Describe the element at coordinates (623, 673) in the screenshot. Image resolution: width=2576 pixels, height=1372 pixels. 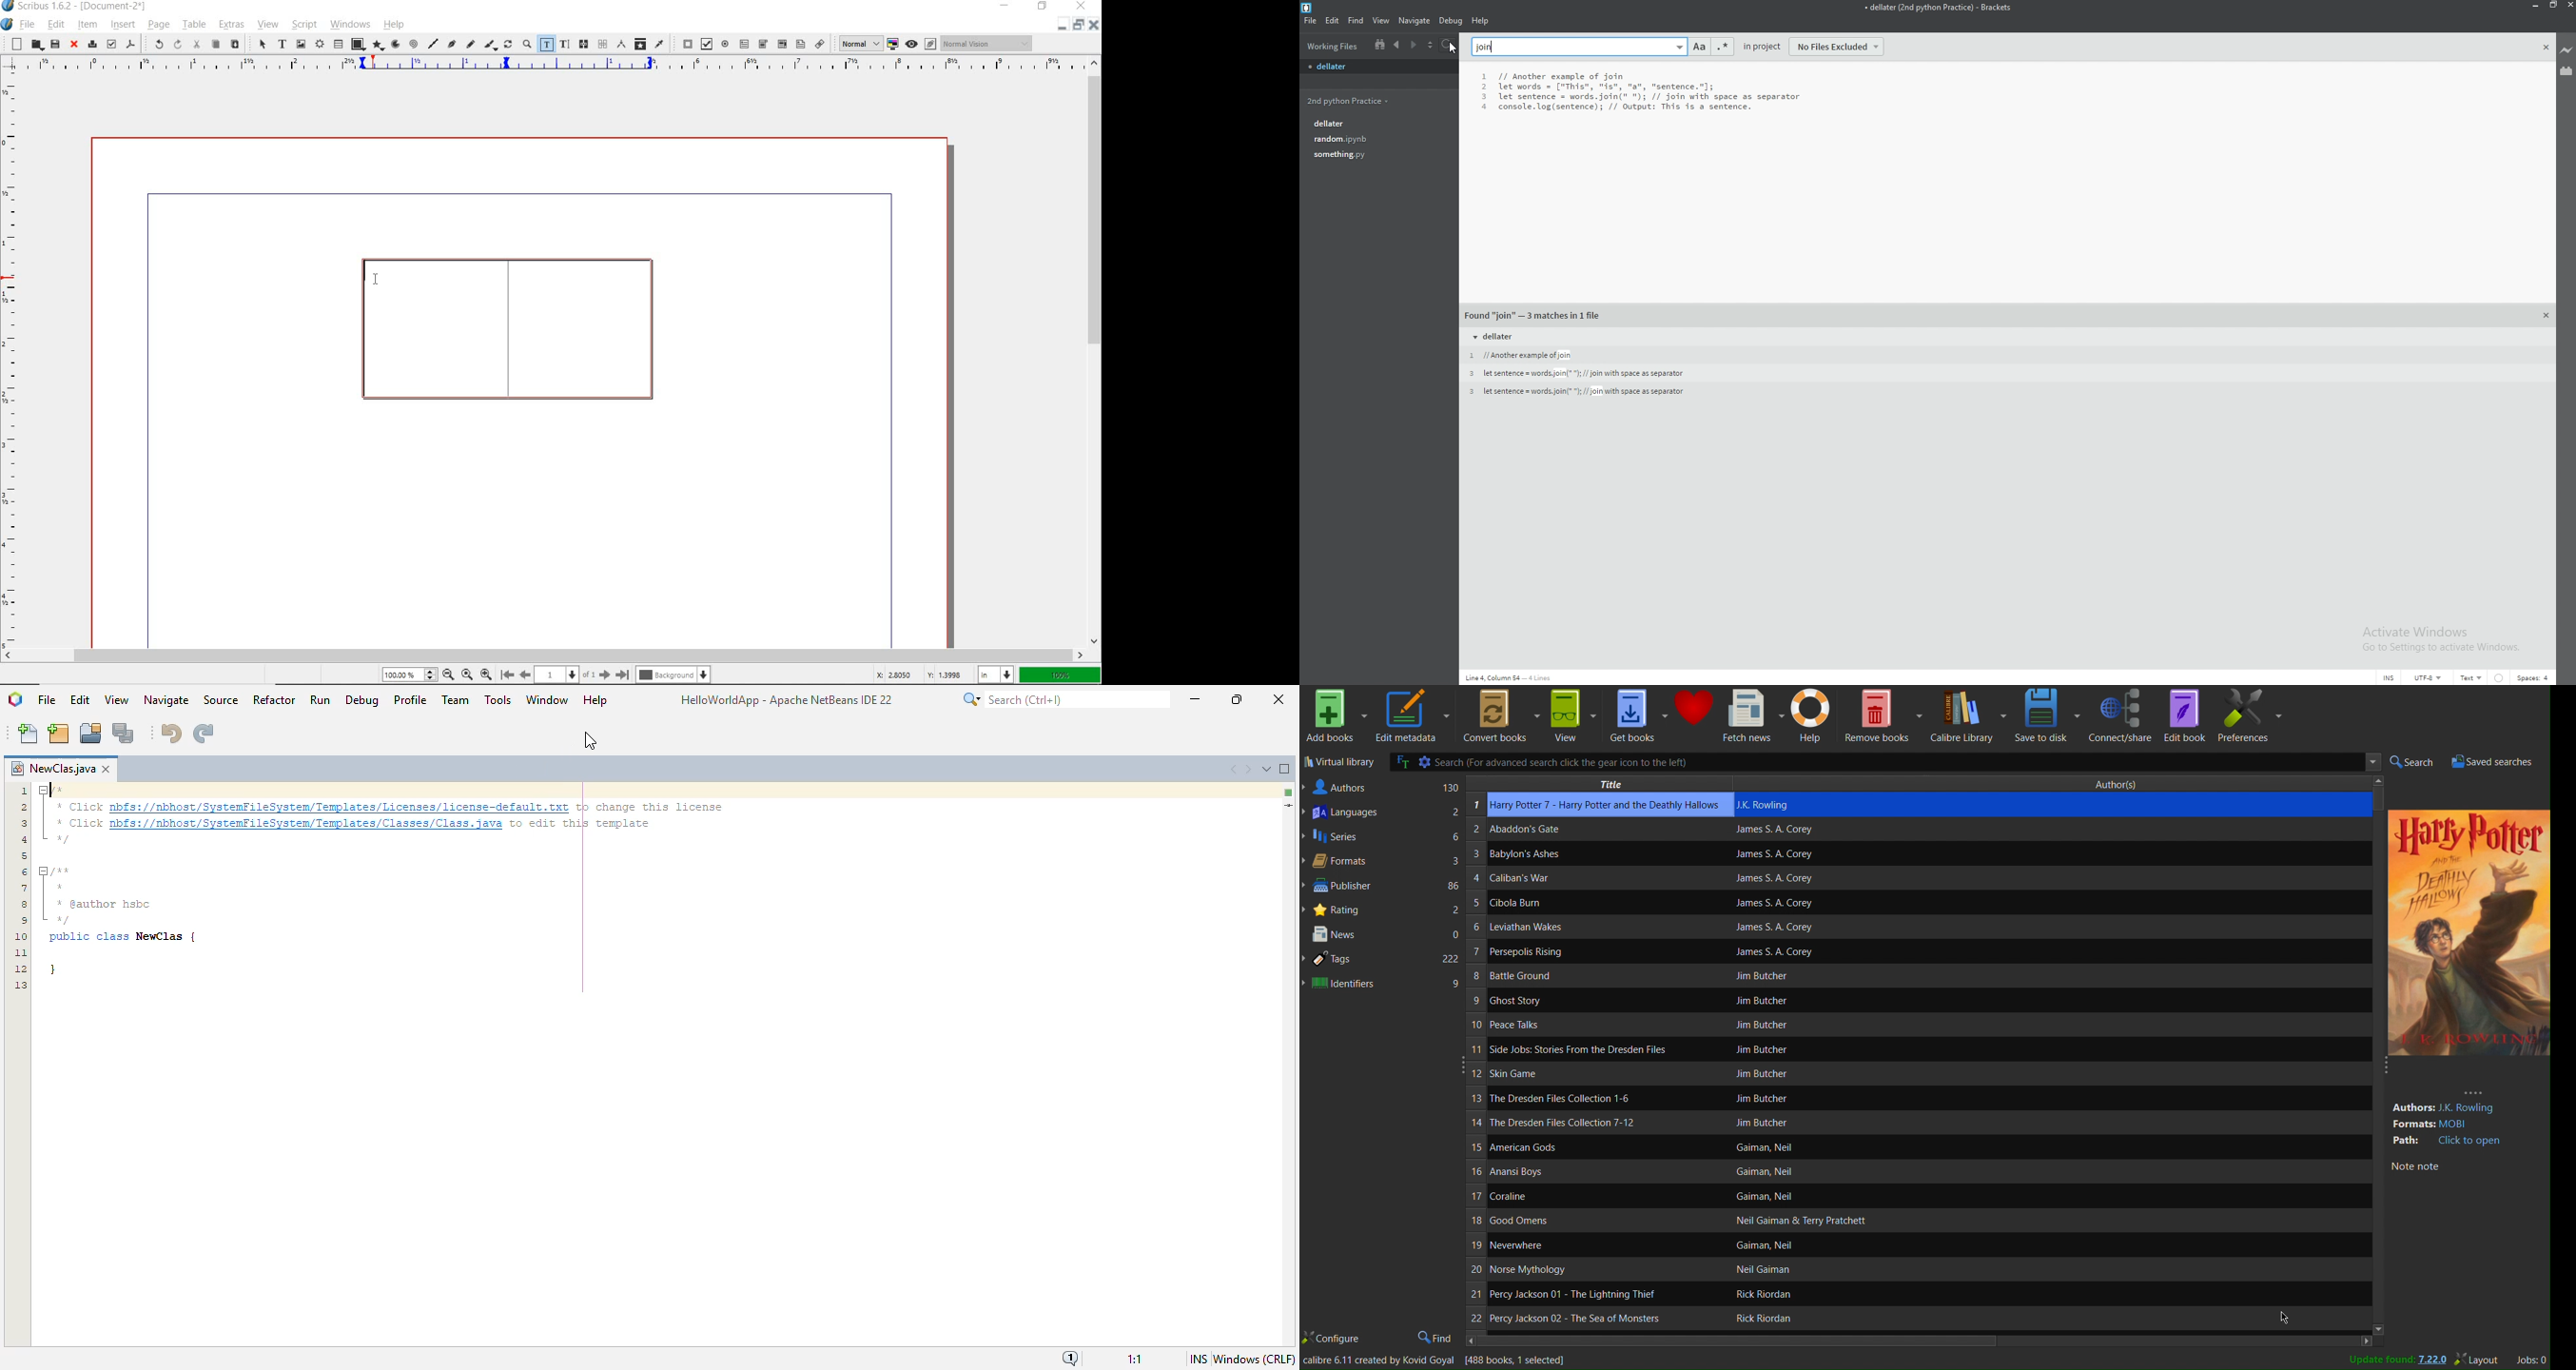
I see `go to last page` at that location.